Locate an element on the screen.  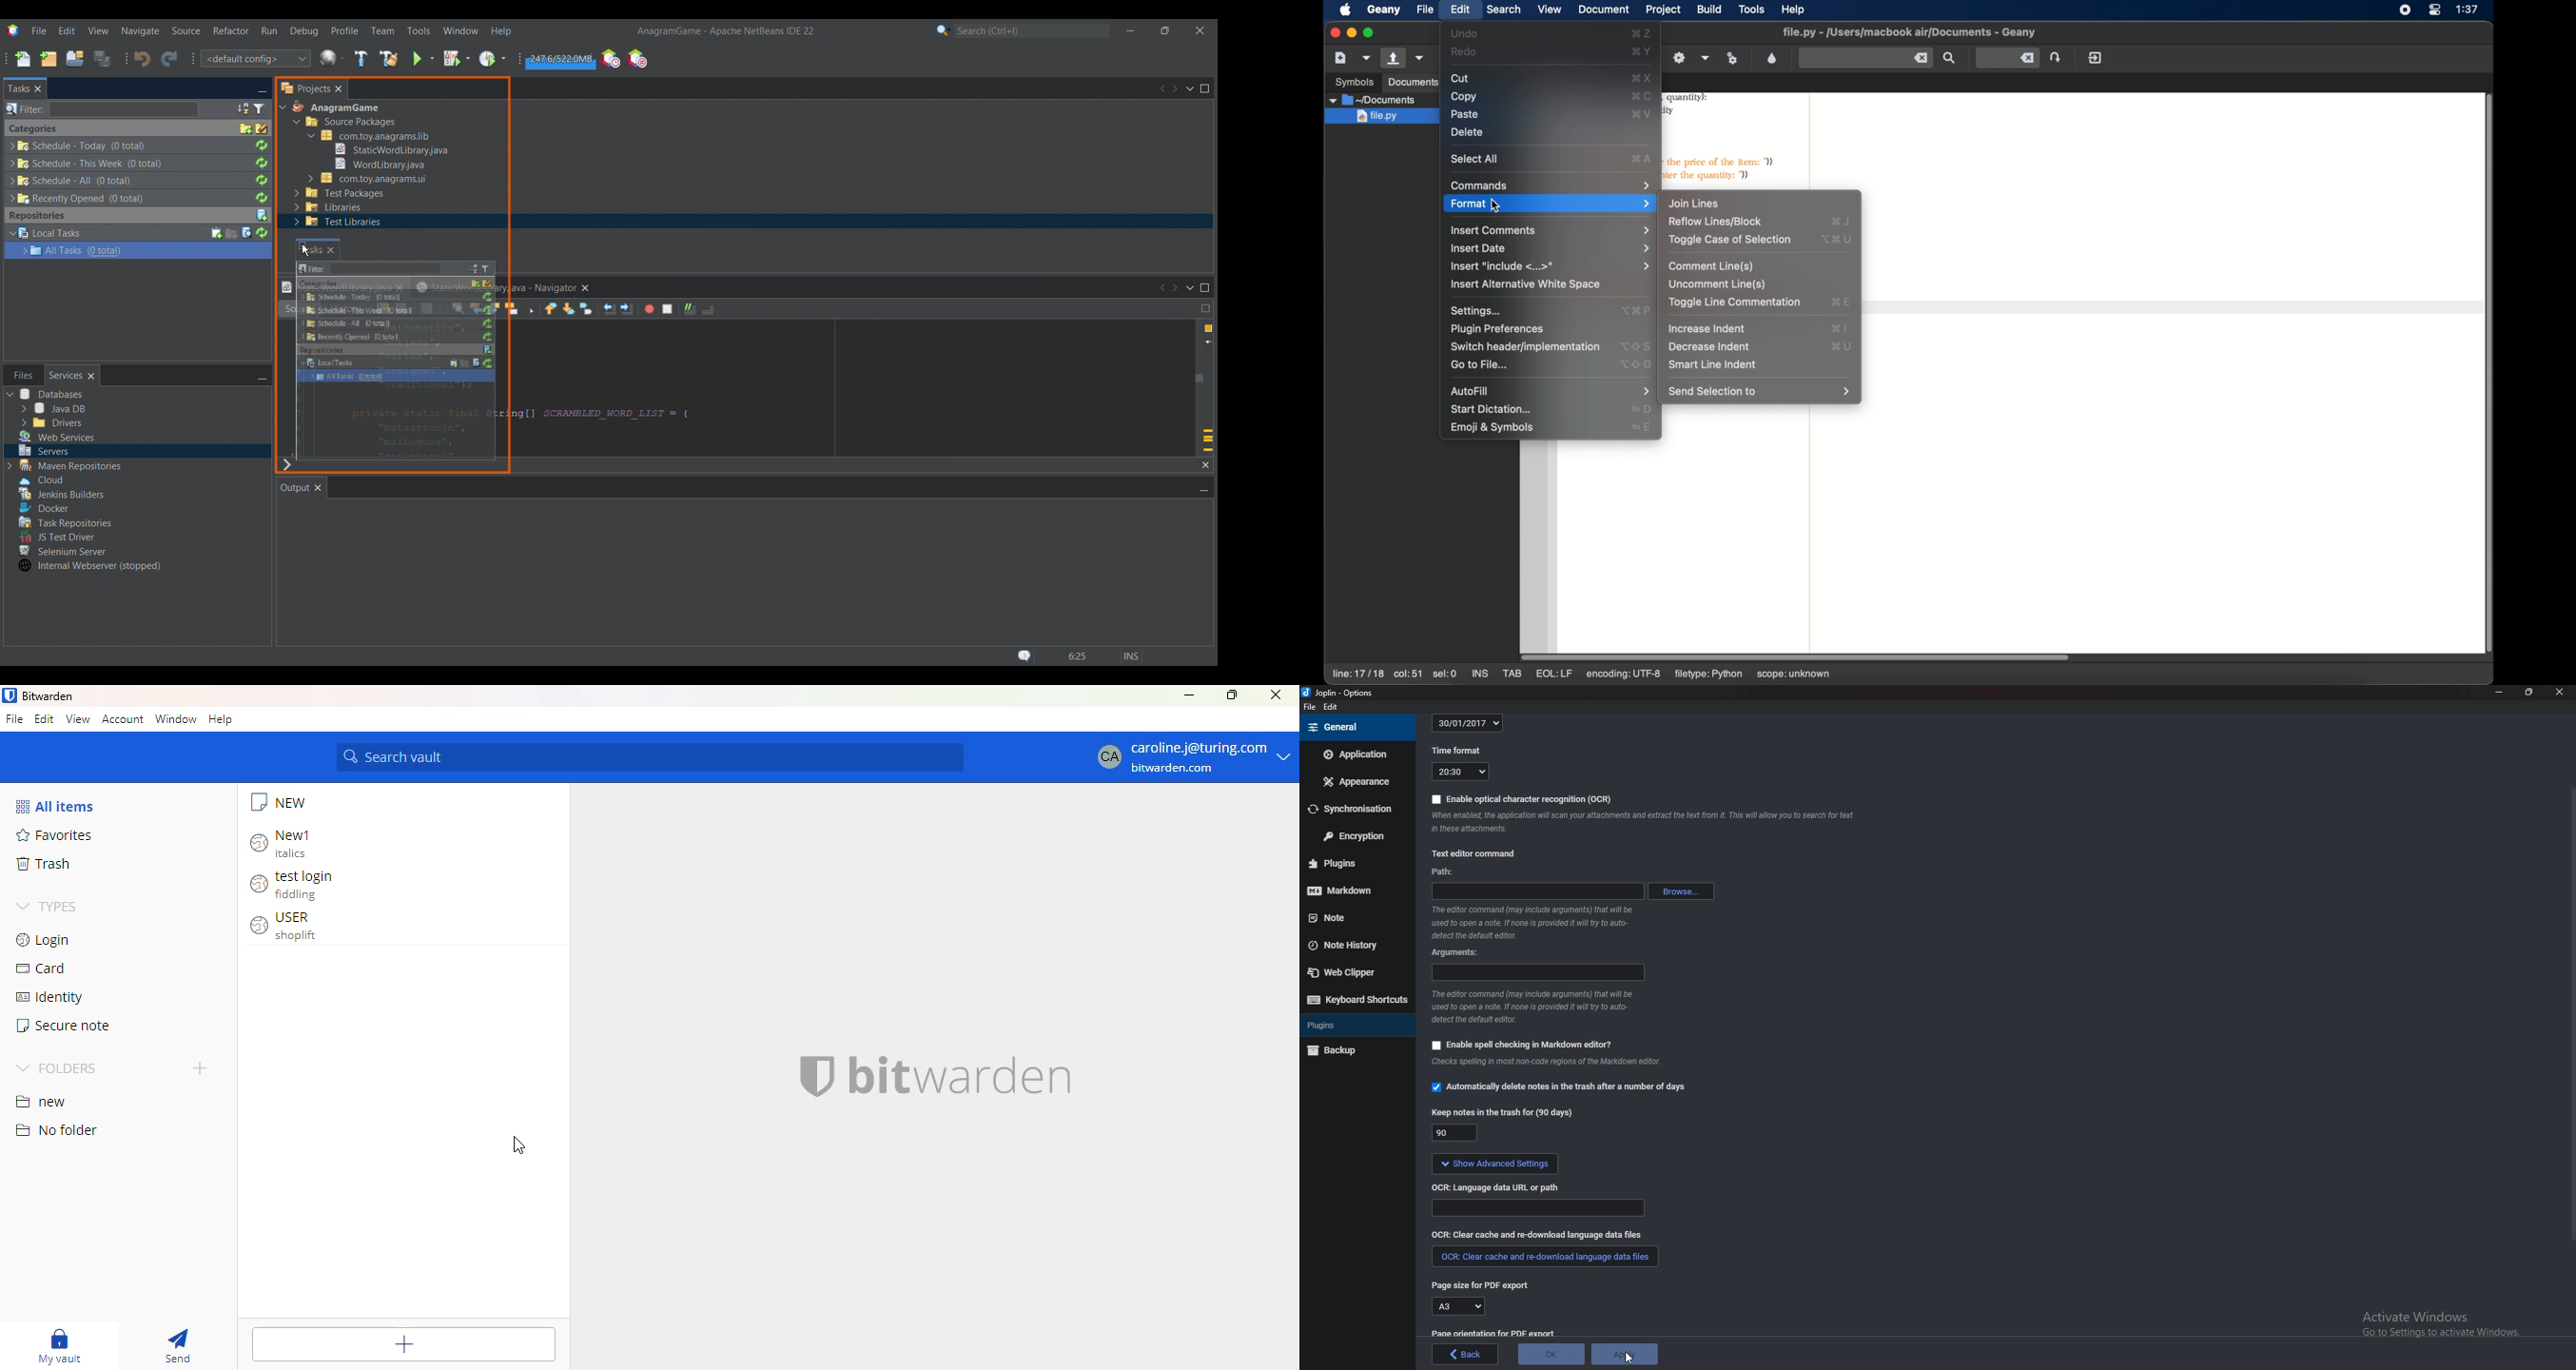
Previous is located at coordinates (1162, 89).